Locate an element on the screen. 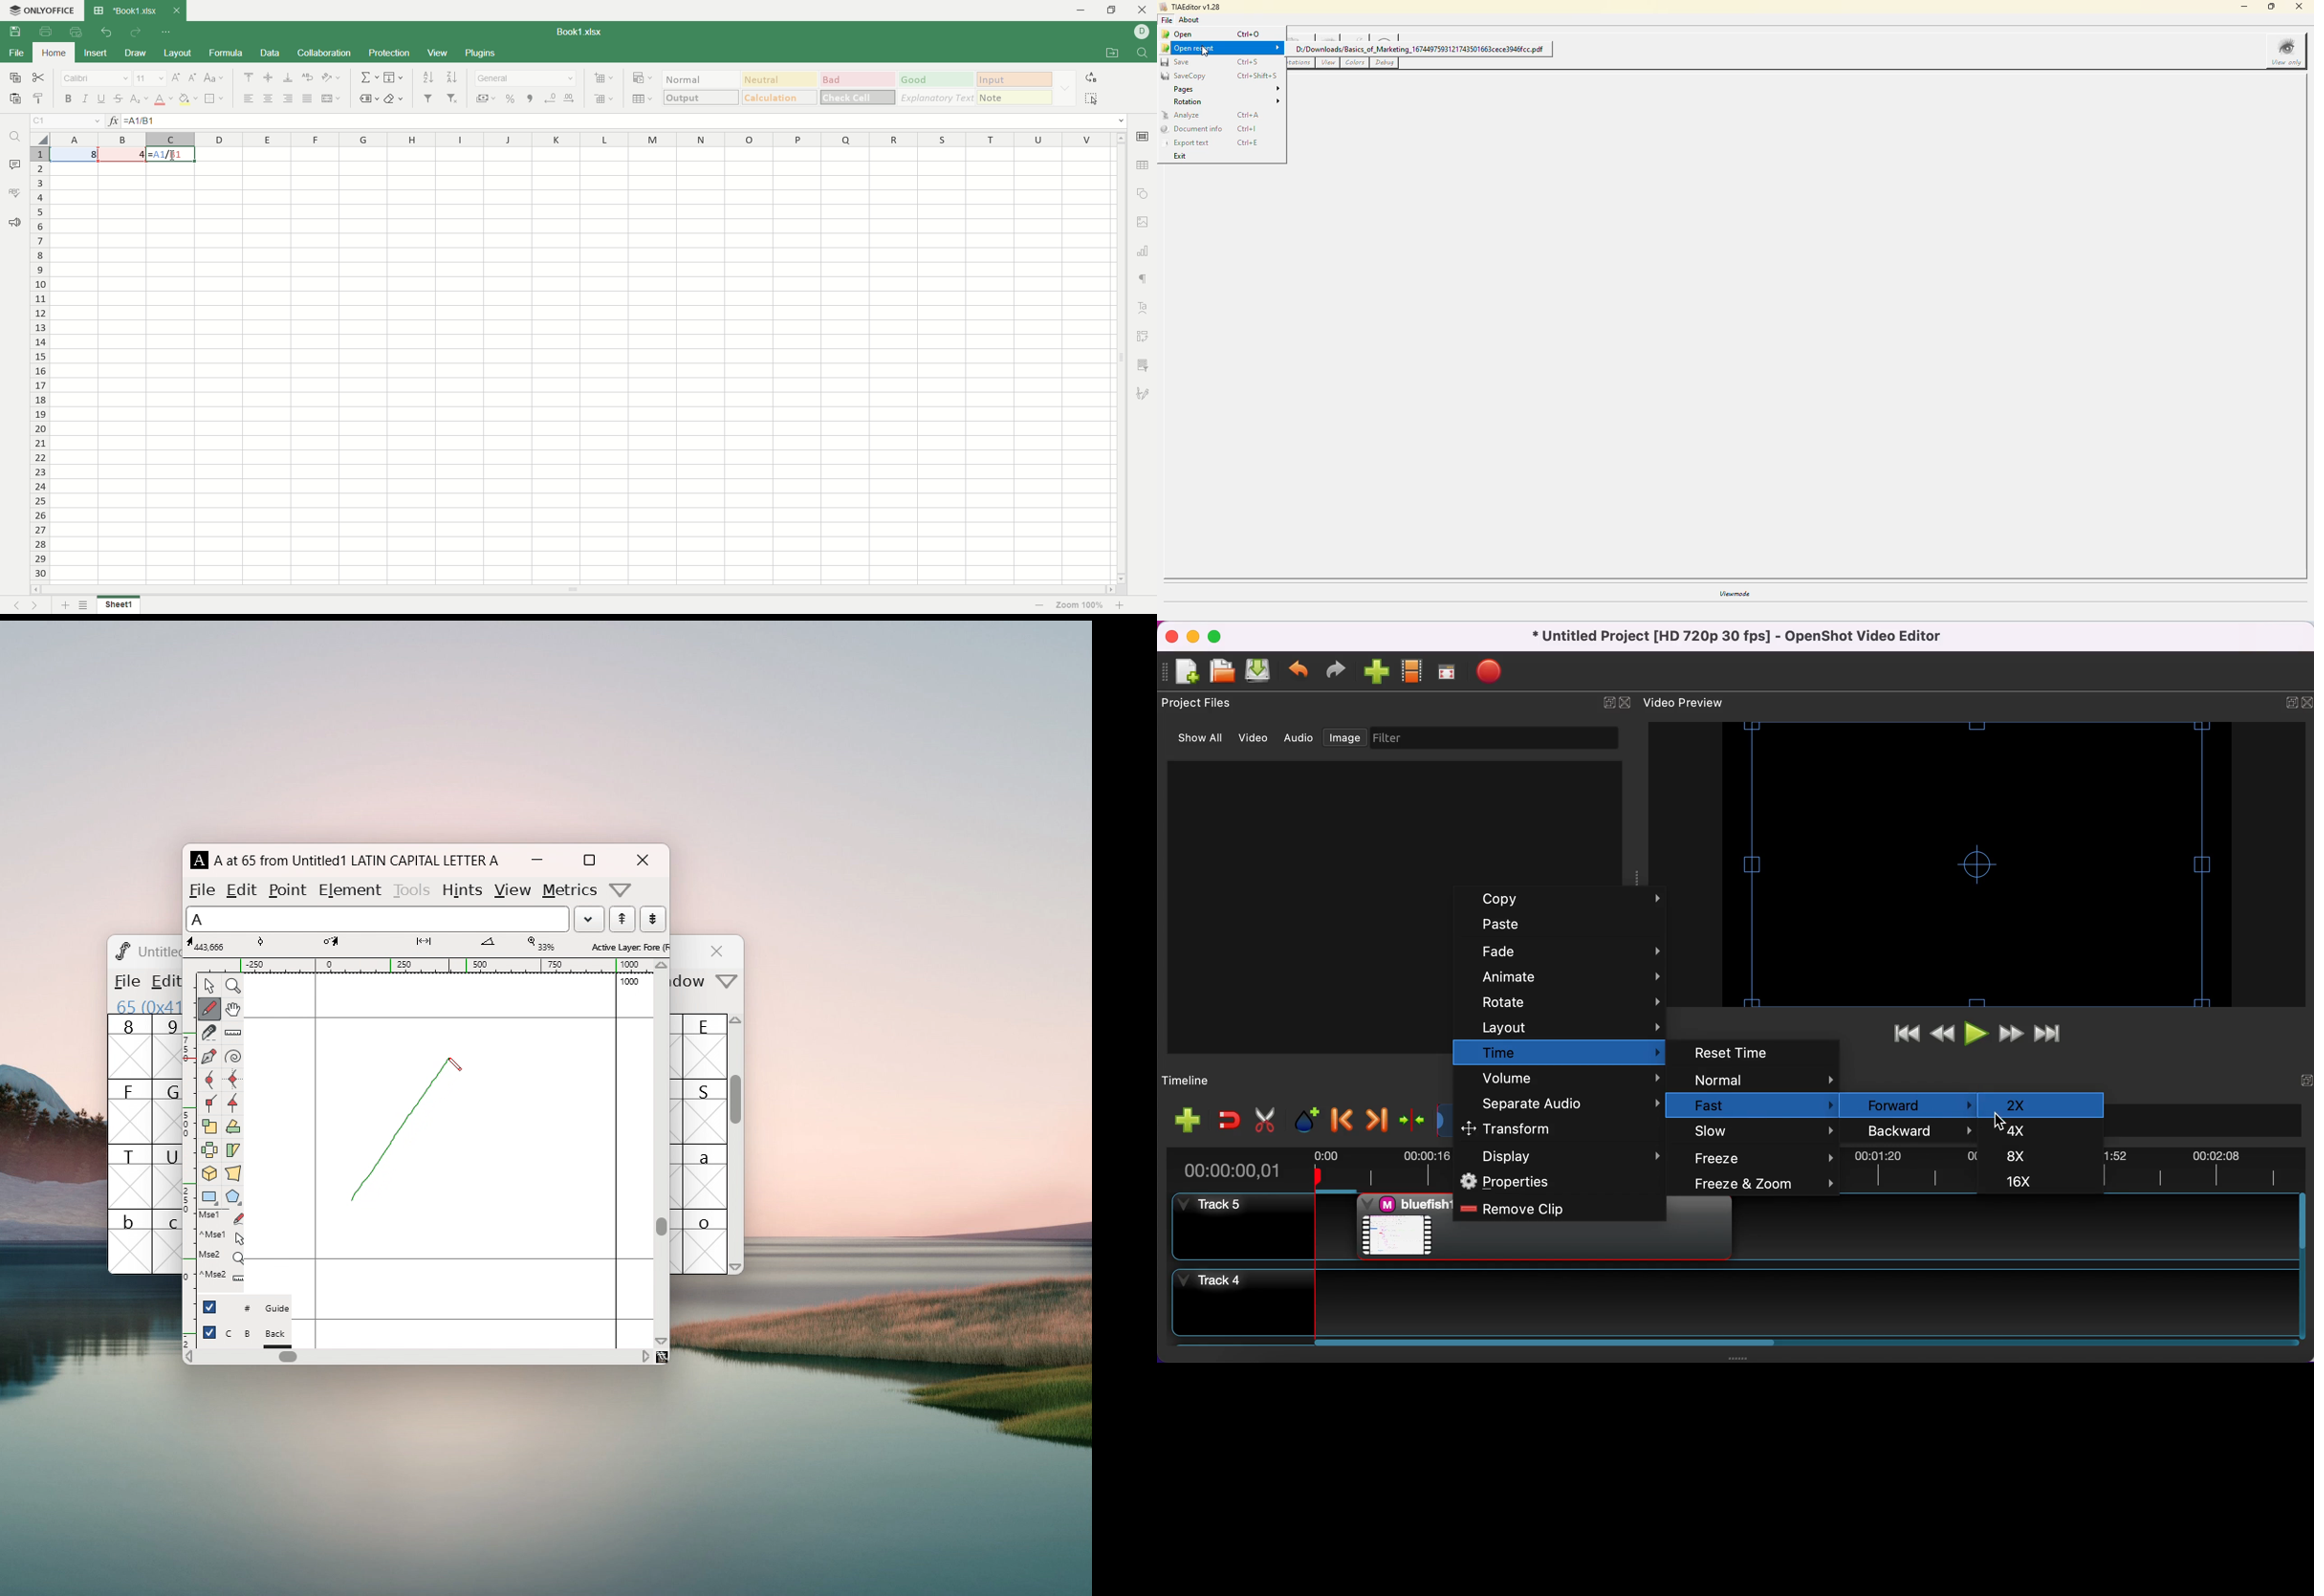 The image size is (2324, 1596). increase decimal is located at coordinates (571, 98).